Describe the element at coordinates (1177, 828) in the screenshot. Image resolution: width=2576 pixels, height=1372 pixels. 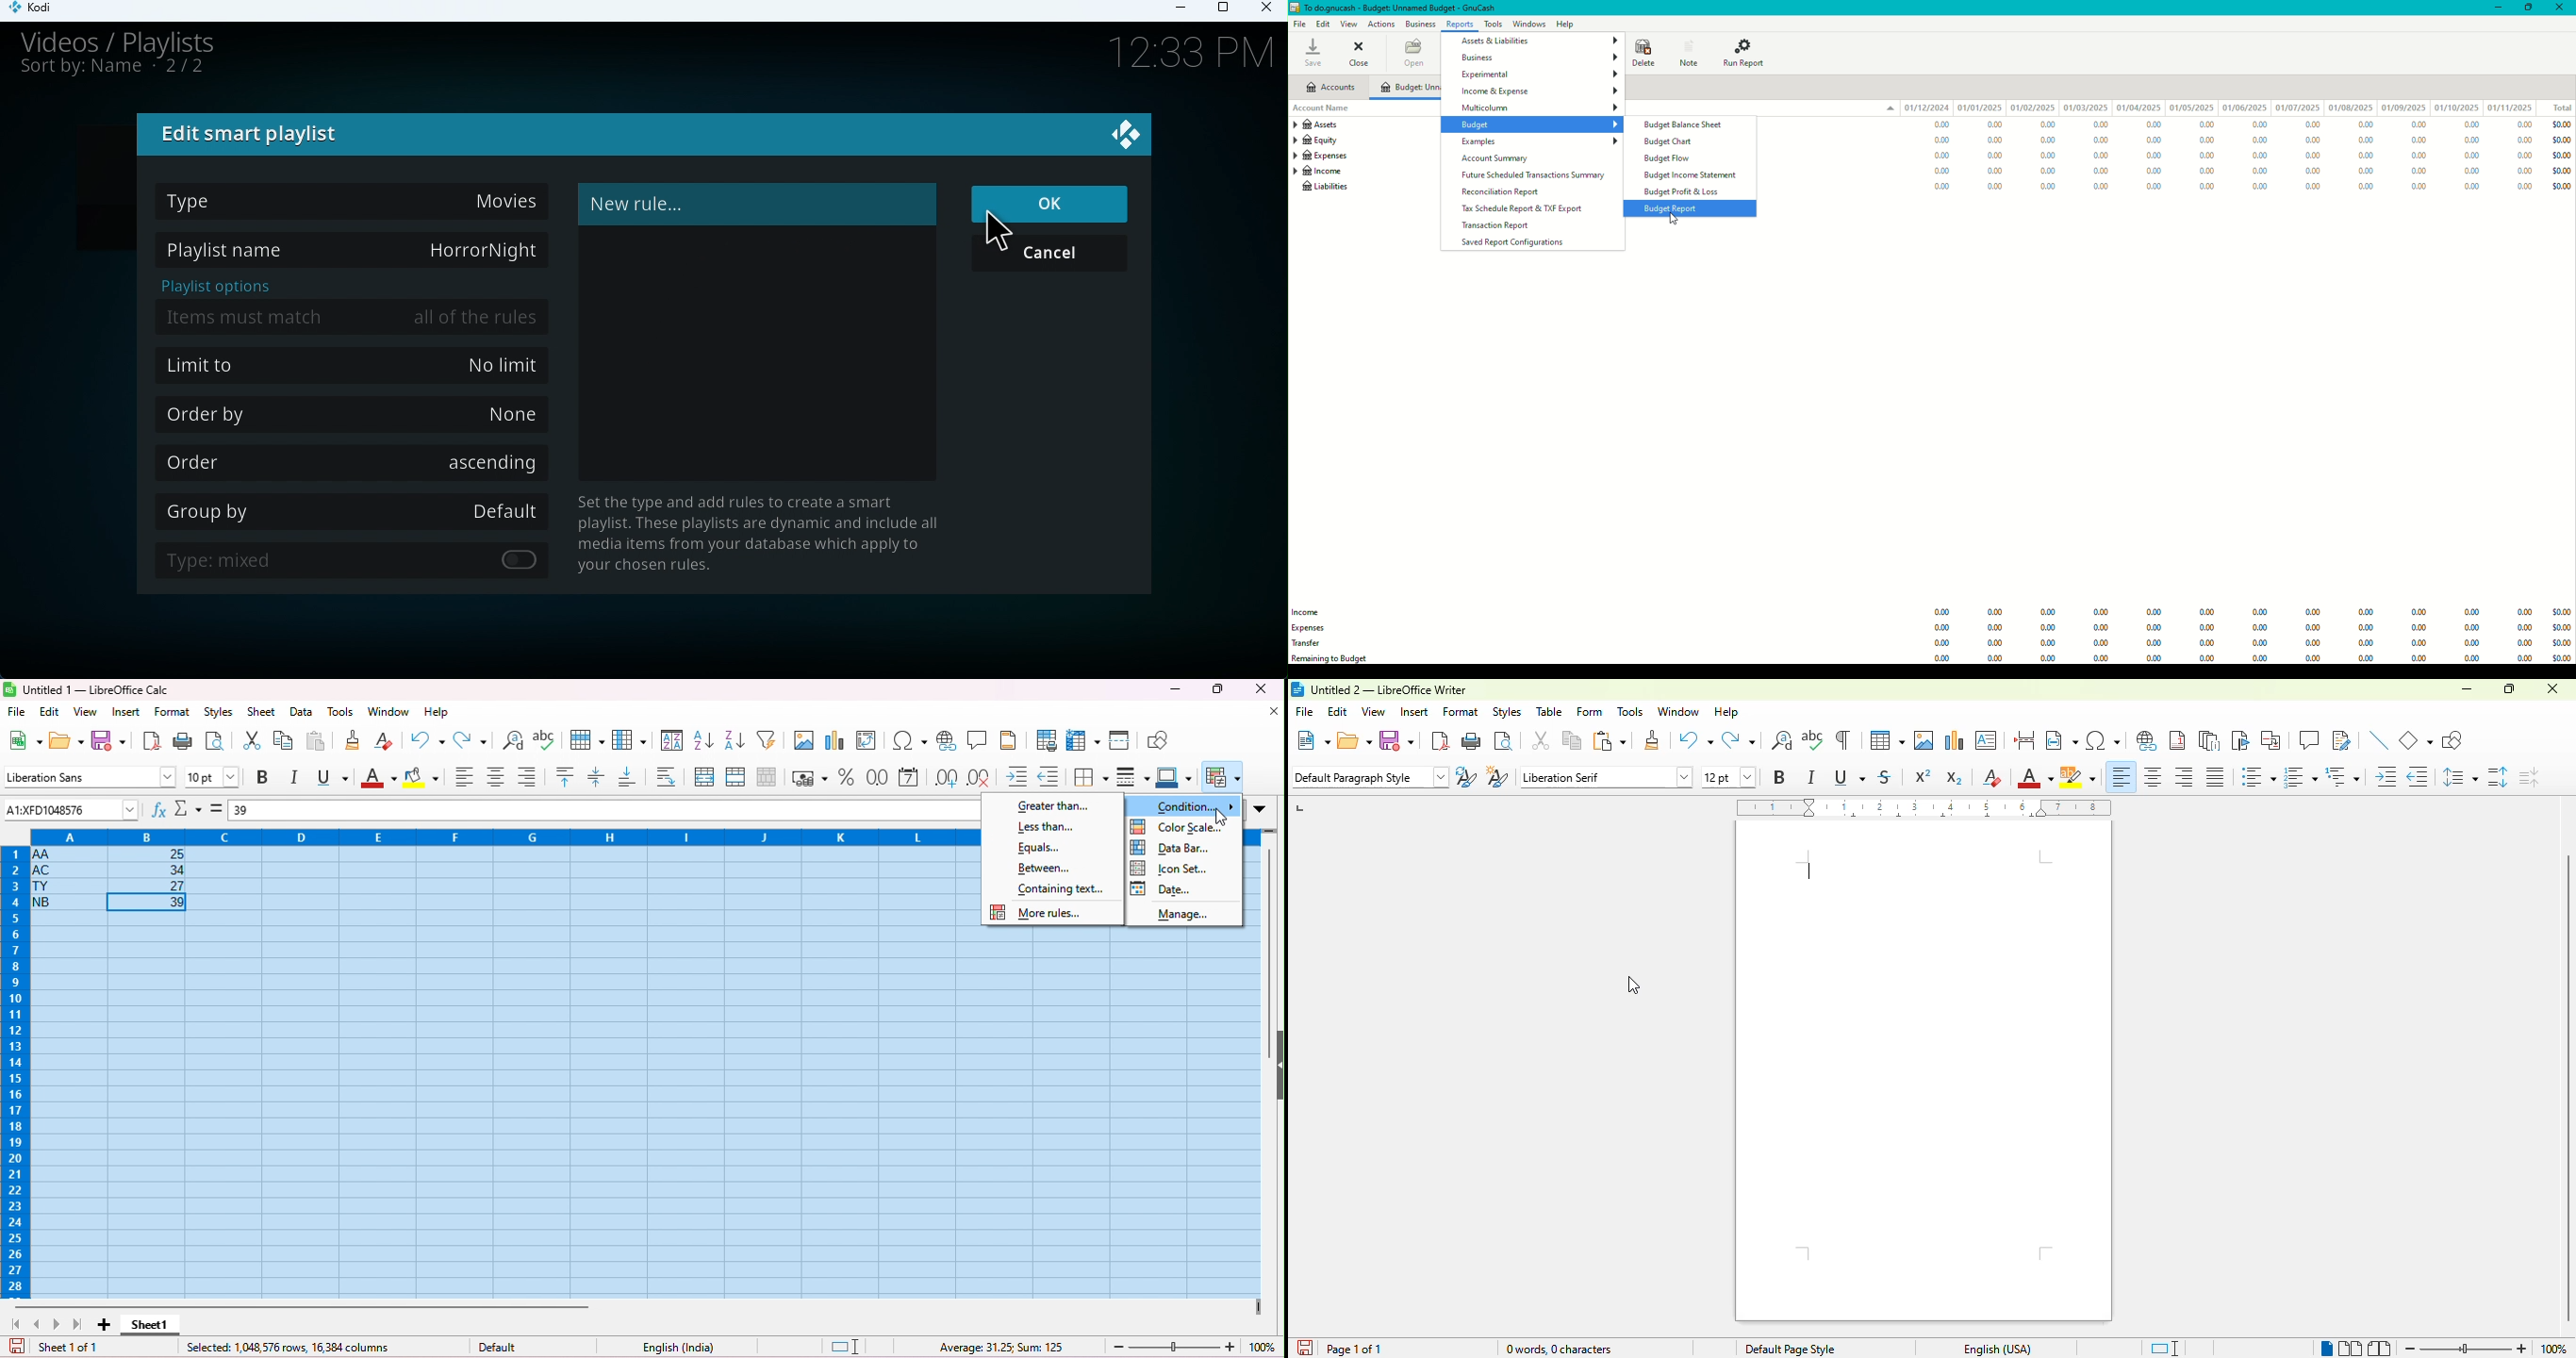
I see `color scale` at that location.